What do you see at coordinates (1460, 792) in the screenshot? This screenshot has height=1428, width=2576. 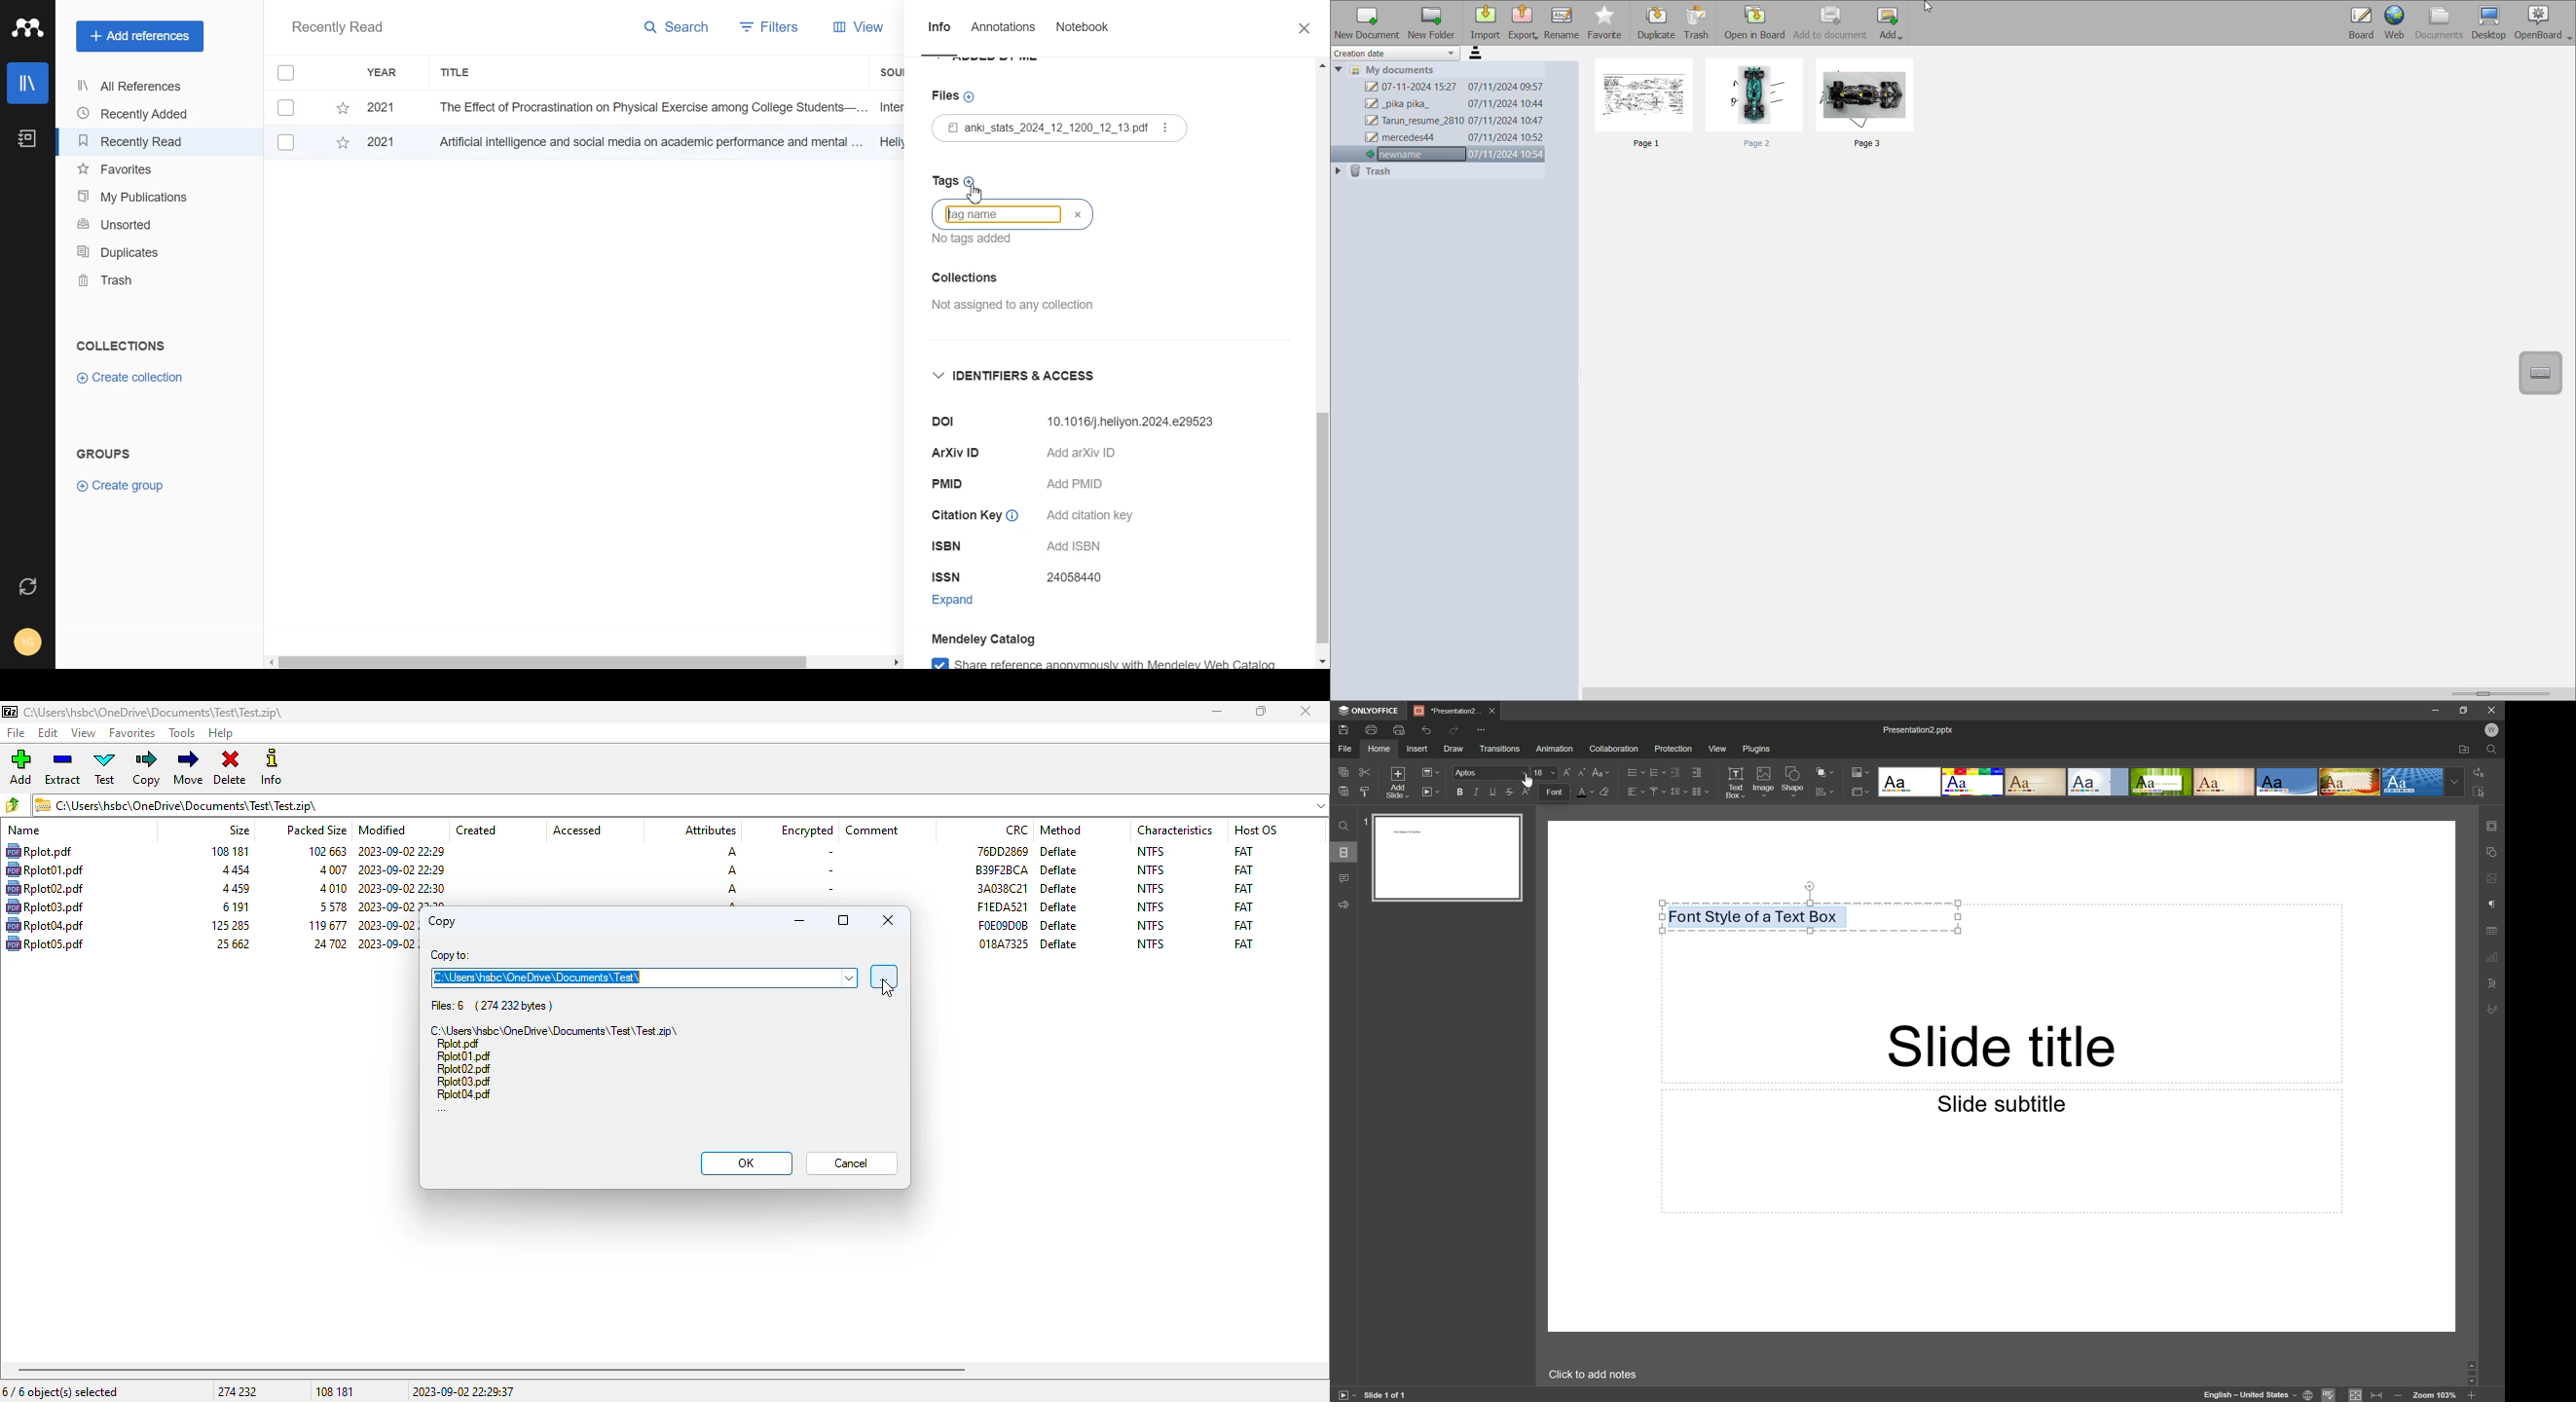 I see `Bold` at bounding box center [1460, 792].